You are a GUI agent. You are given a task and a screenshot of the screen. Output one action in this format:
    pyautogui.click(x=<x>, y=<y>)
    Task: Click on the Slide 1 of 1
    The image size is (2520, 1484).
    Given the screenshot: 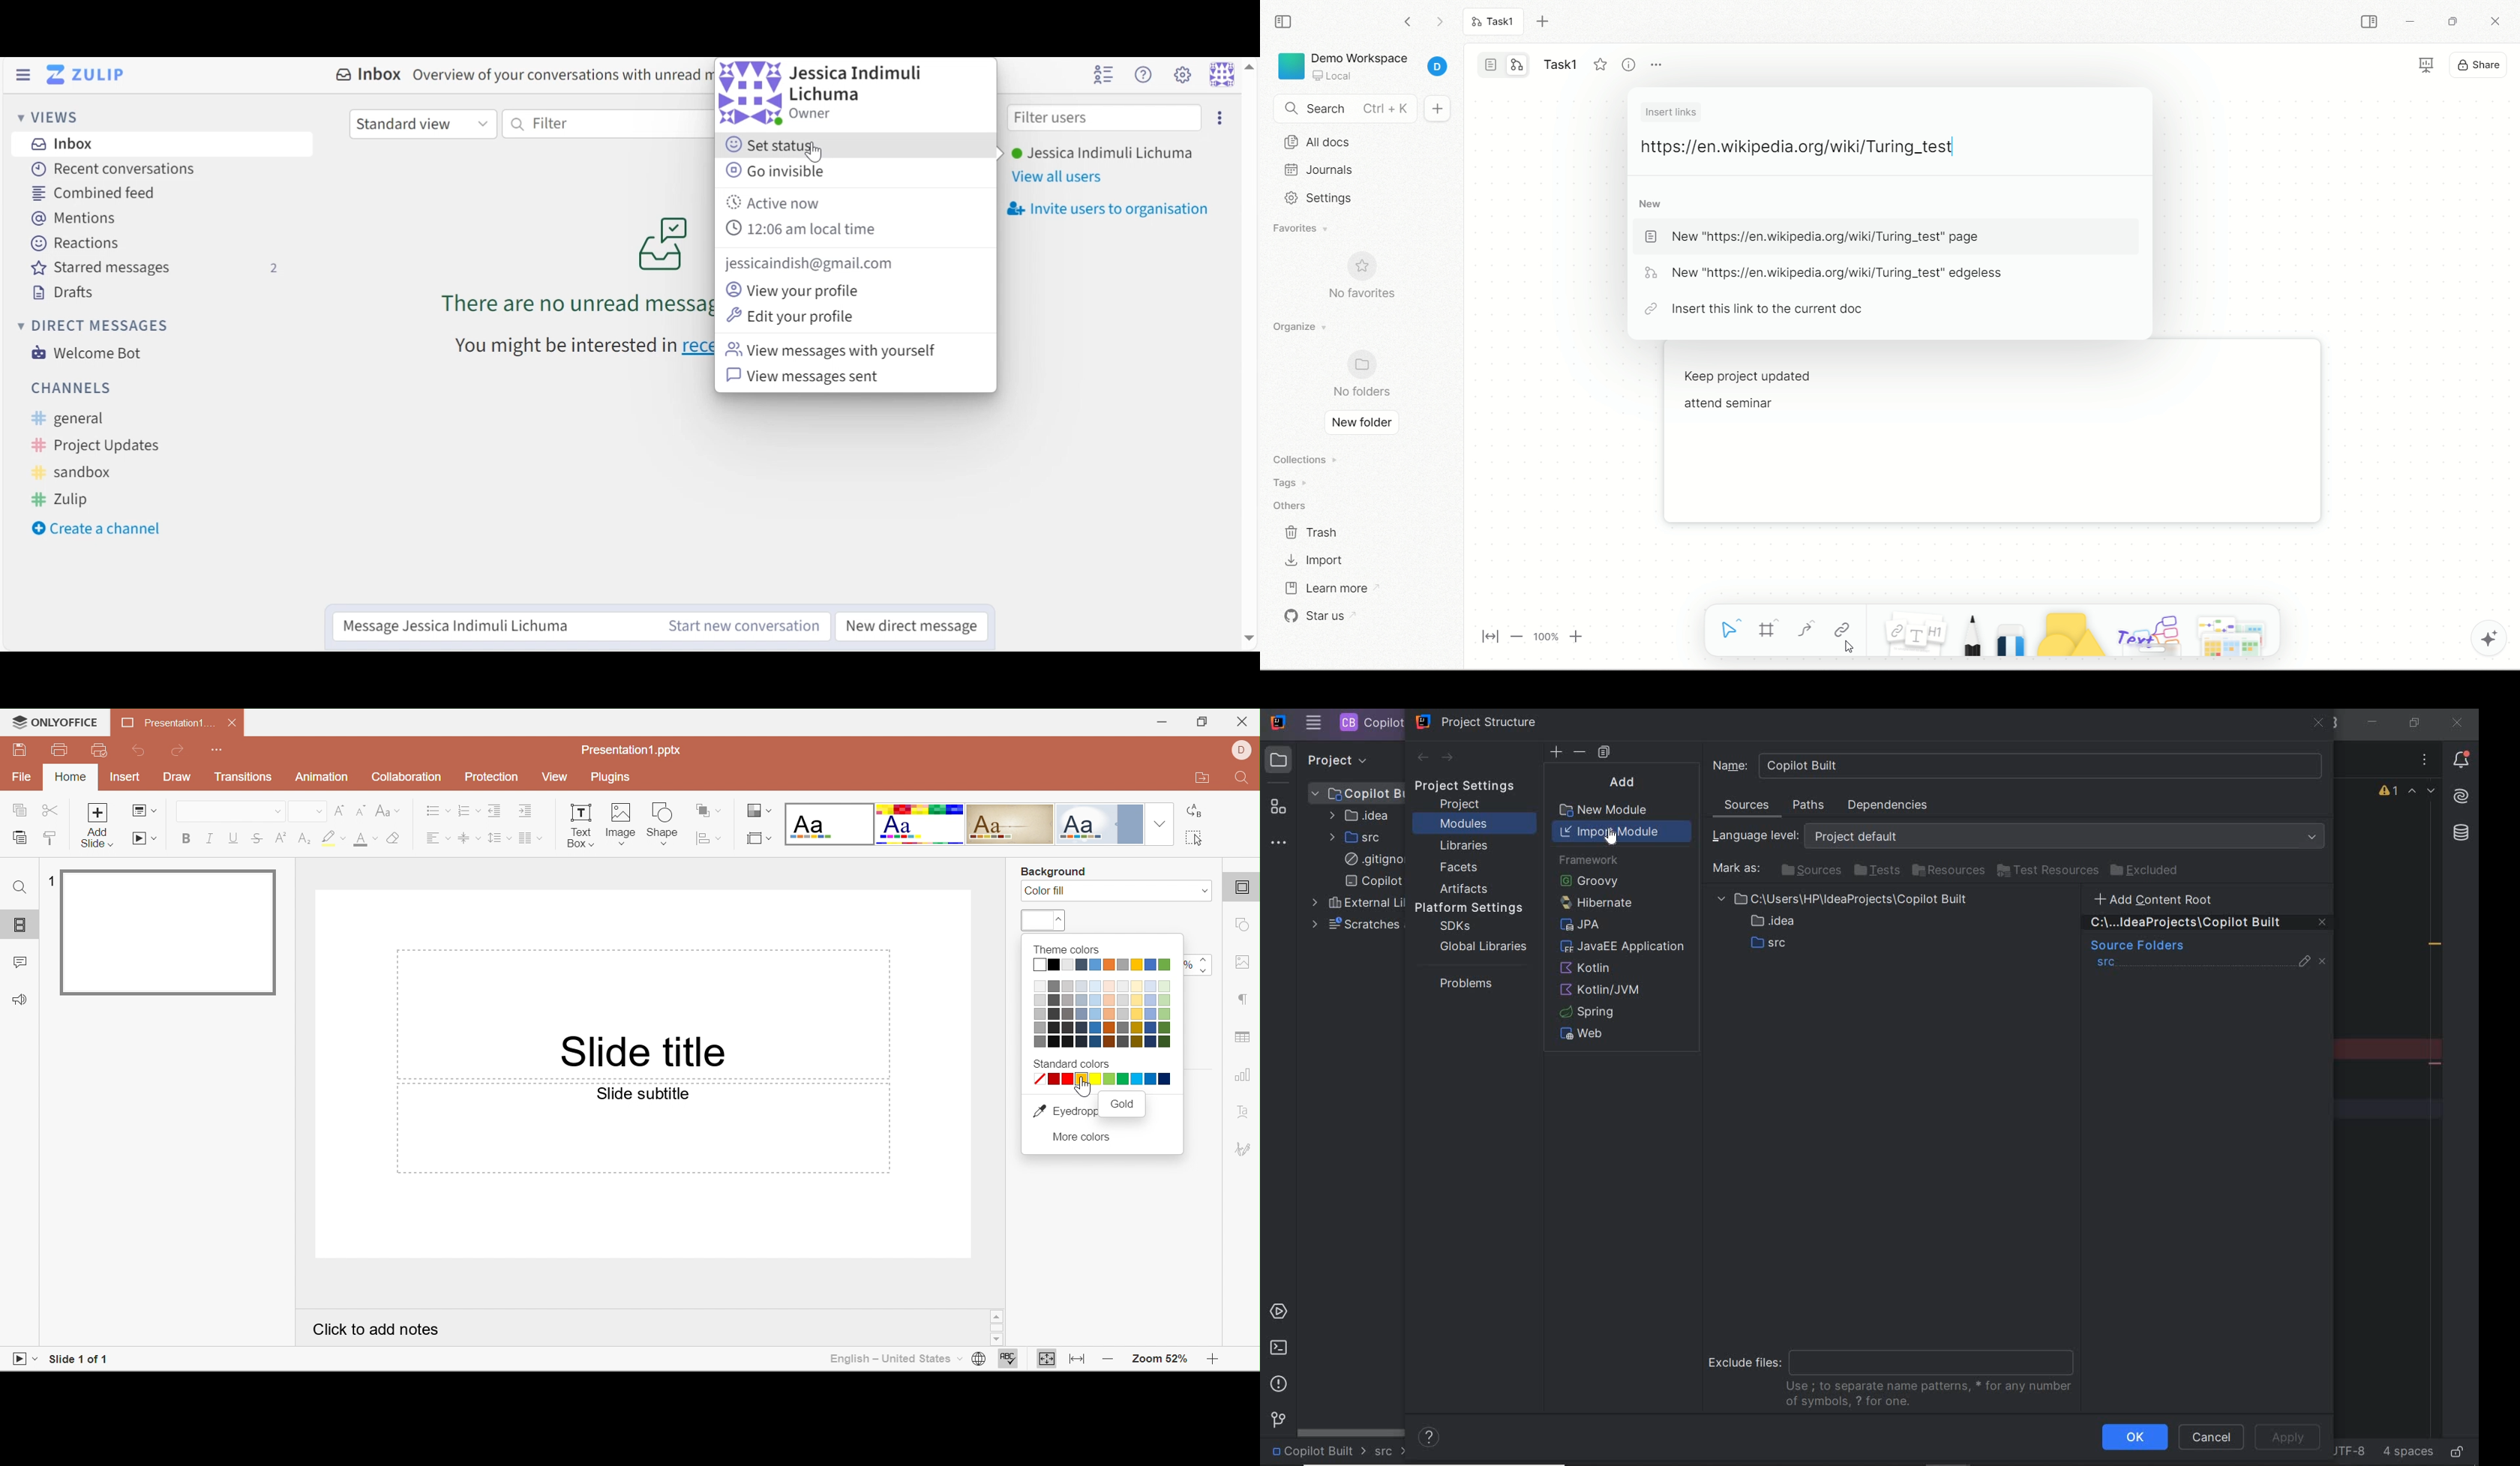 What is the action you would take?
    pyautogui.click(x=77, y=1361)
    